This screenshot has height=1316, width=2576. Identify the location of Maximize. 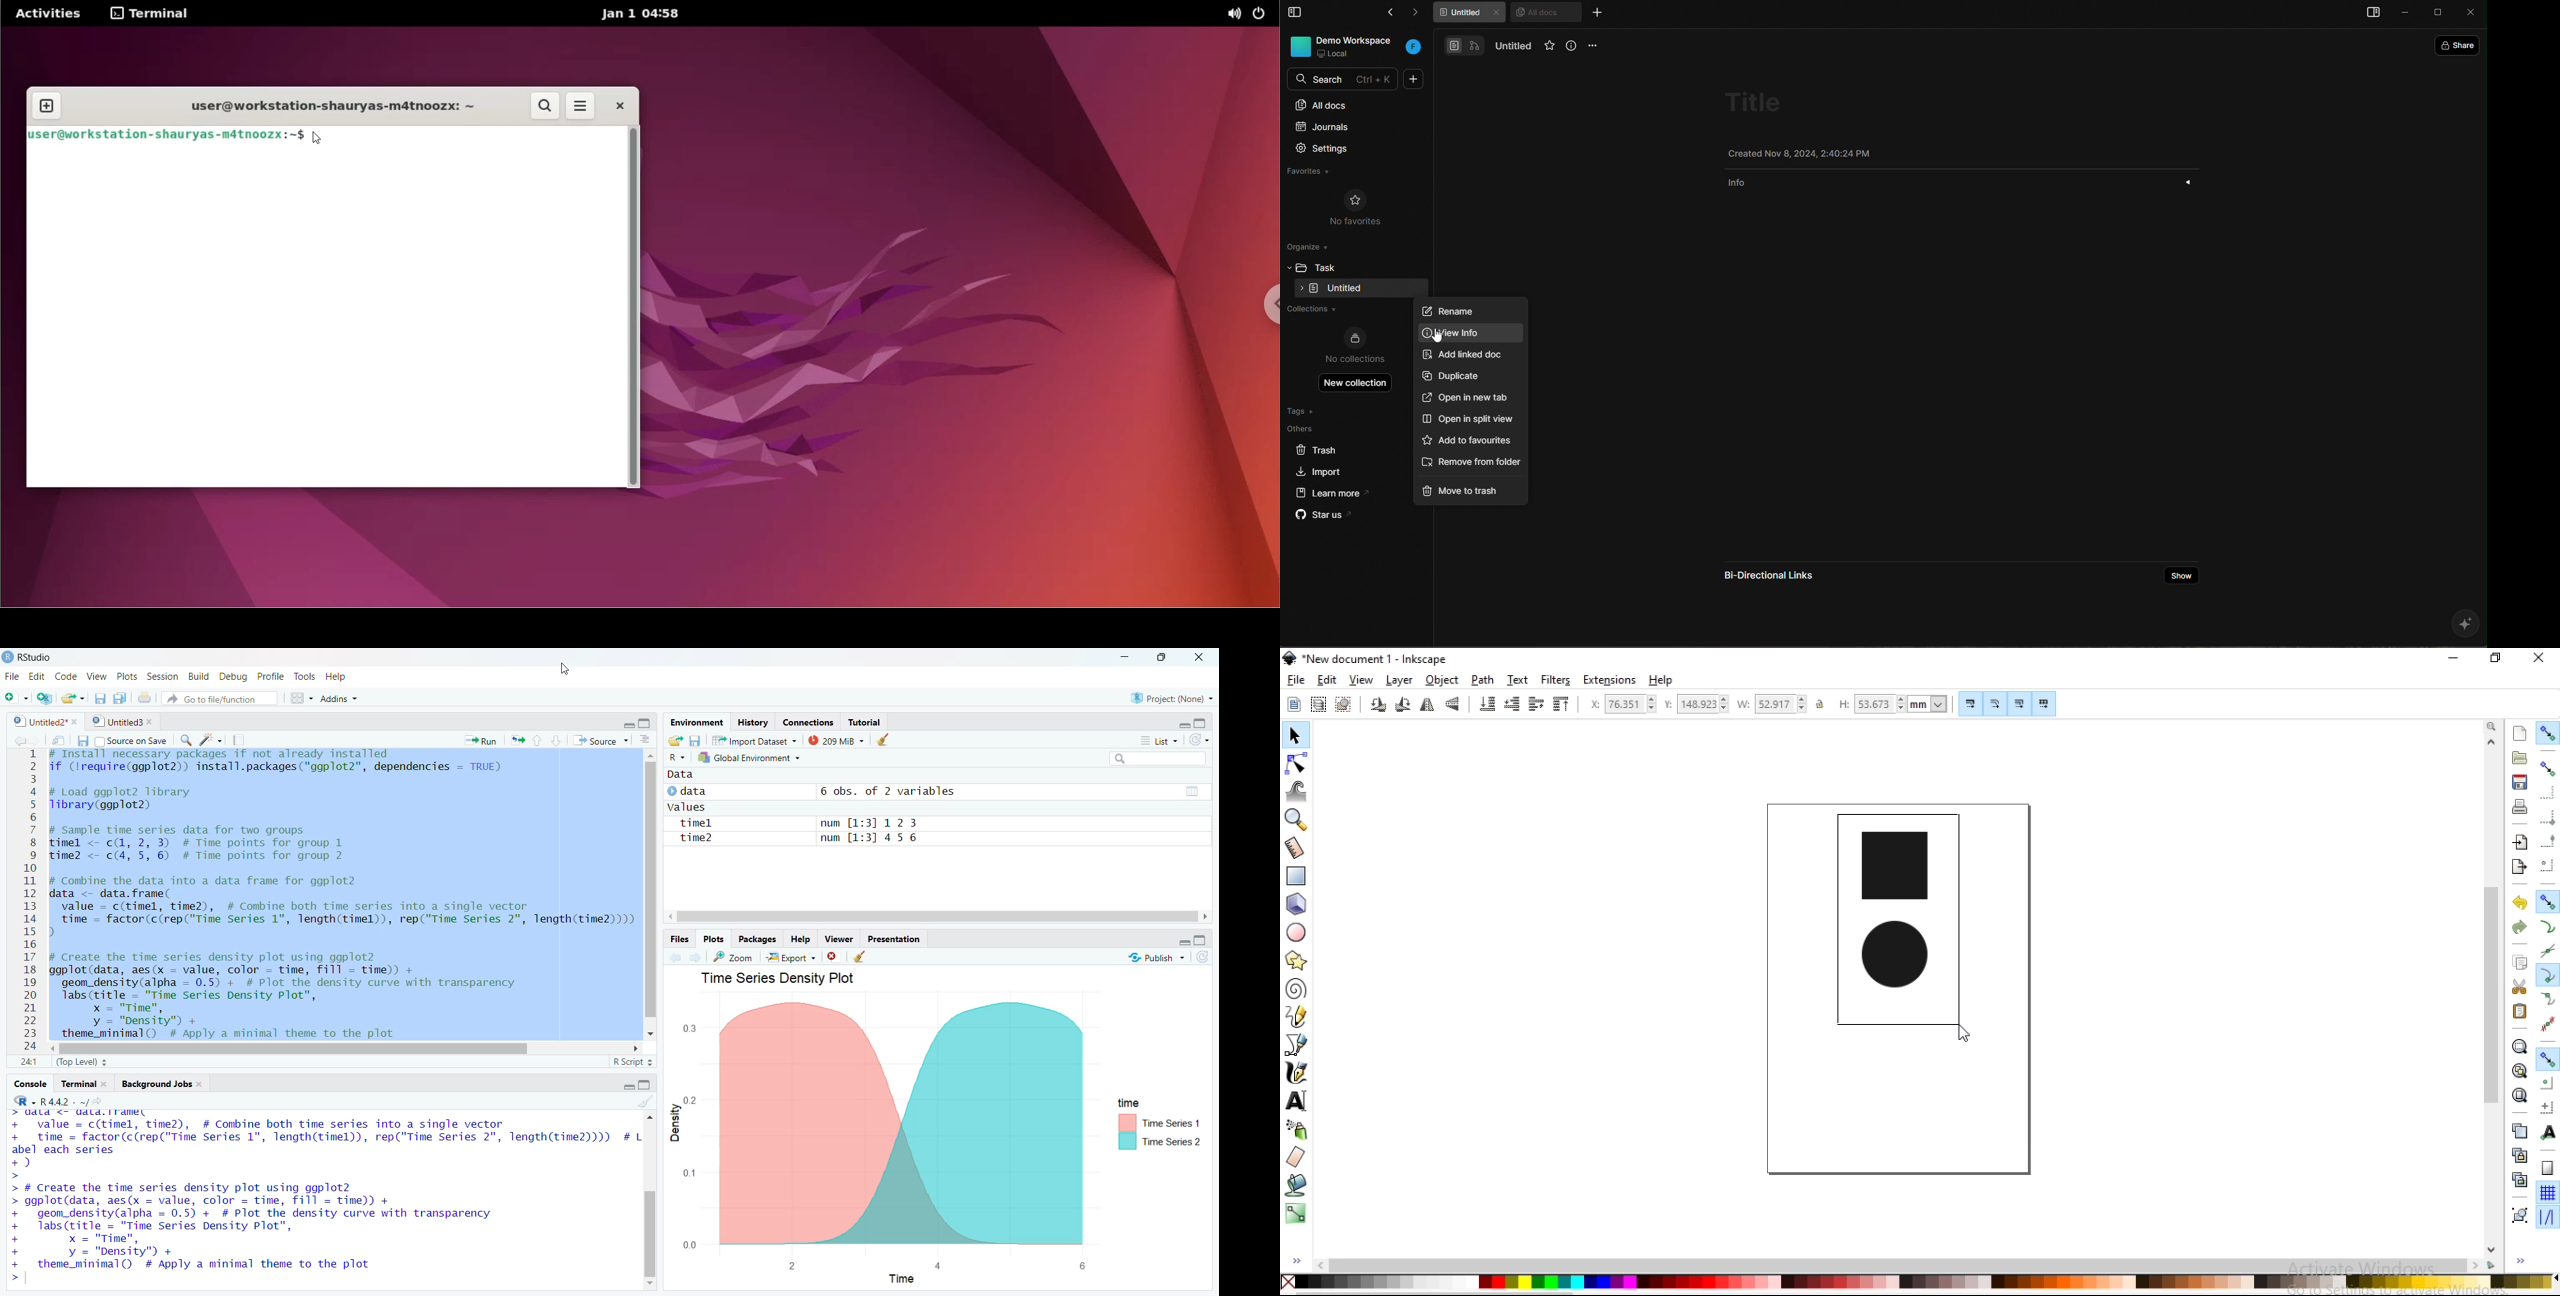
(645, 1084).